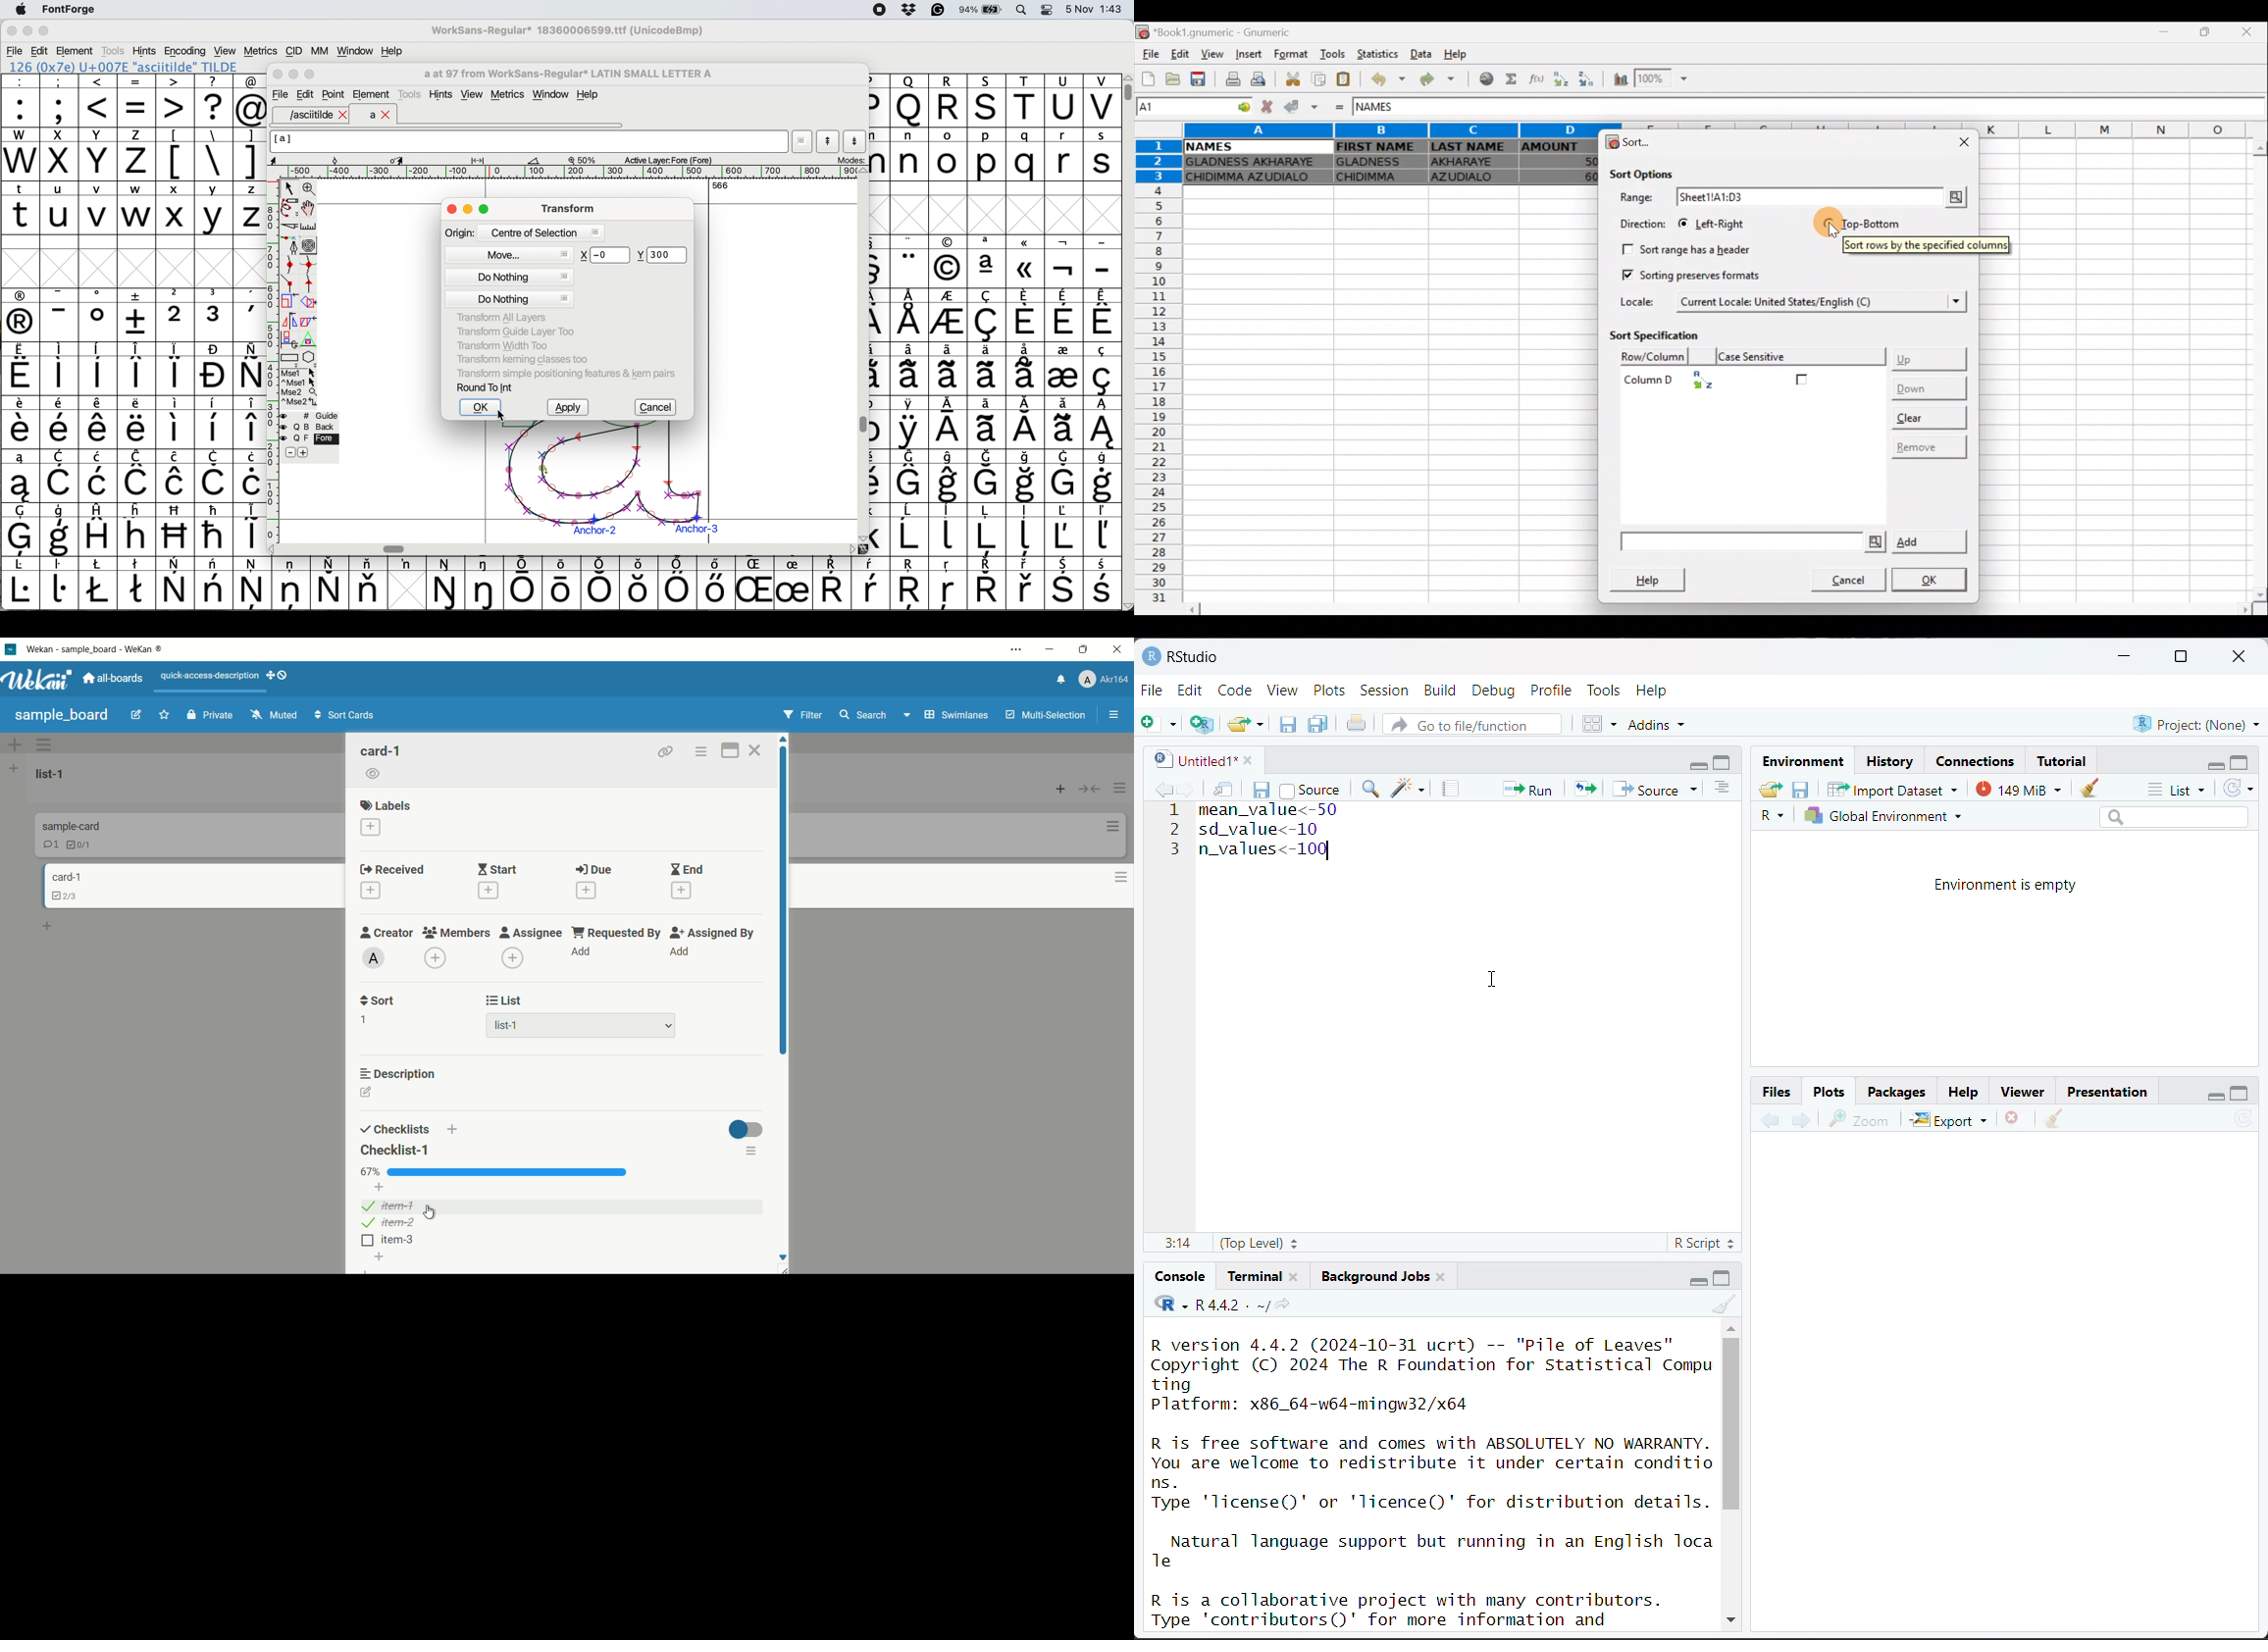 Image resolution: width=2268 pixels, height=1652 pixels. What do you see at coordinates (213, 155) in the screenshot?
I see `\` at bounding box center [213, 155].